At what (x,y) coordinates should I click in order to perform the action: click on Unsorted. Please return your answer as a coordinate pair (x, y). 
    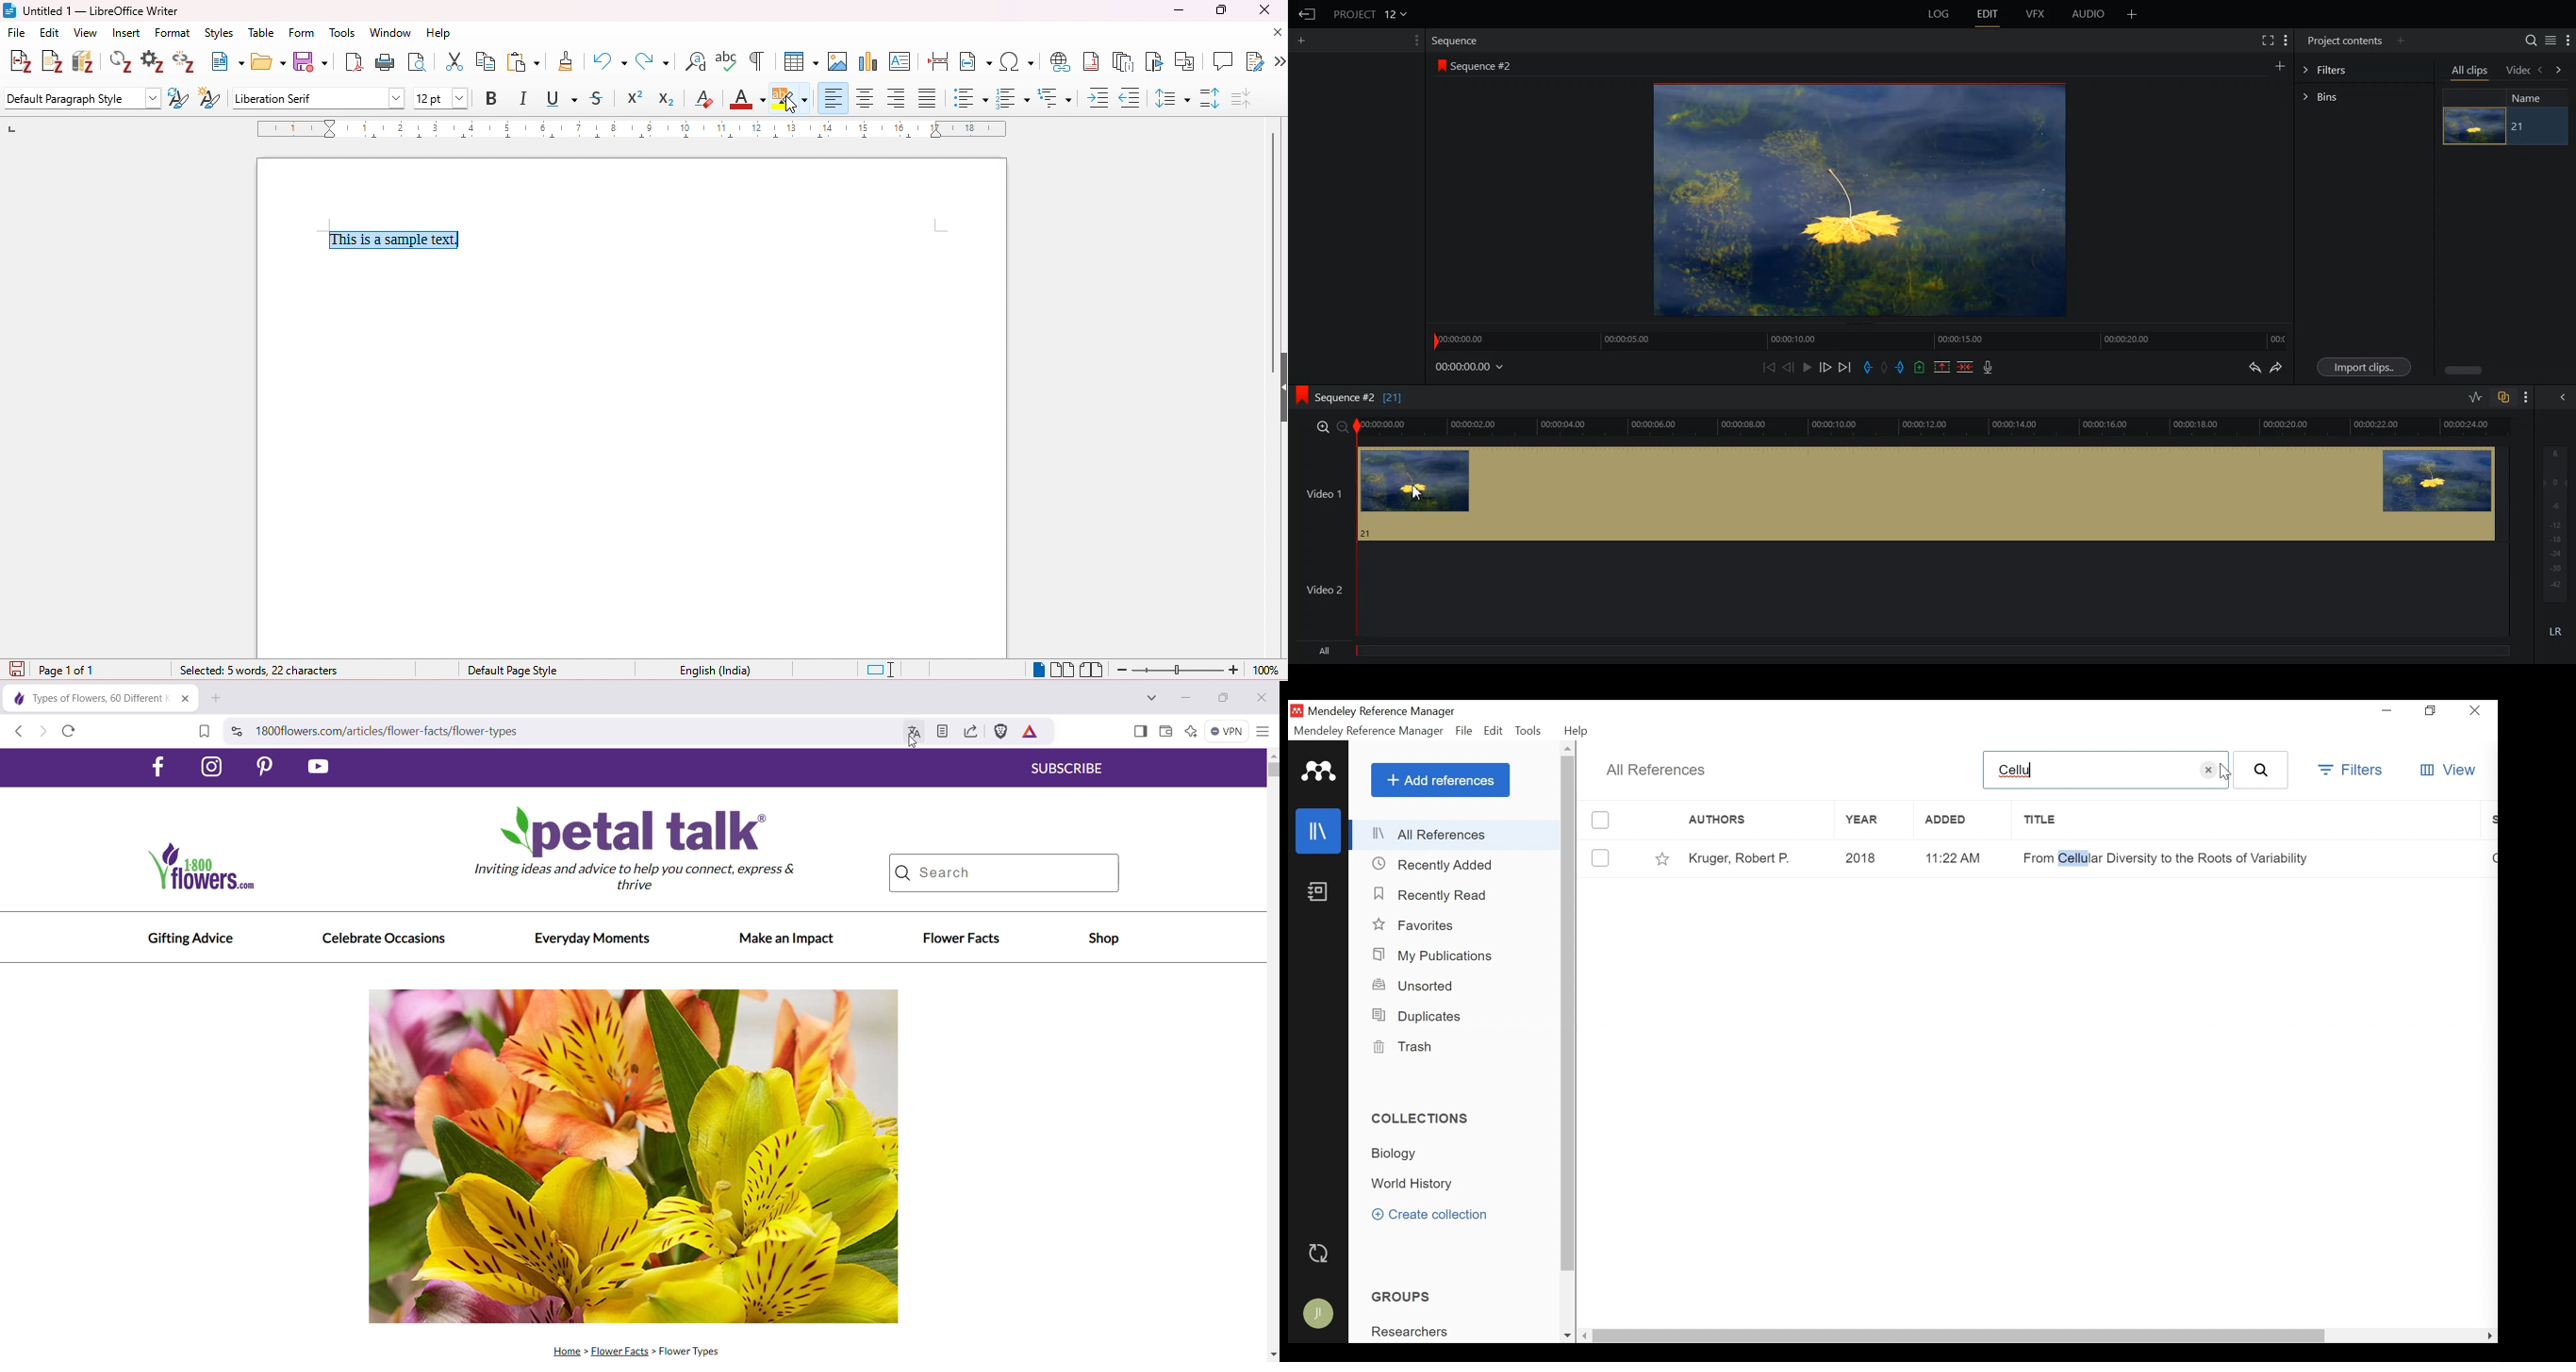
    Looking at the image, I should click on (1414, 986).